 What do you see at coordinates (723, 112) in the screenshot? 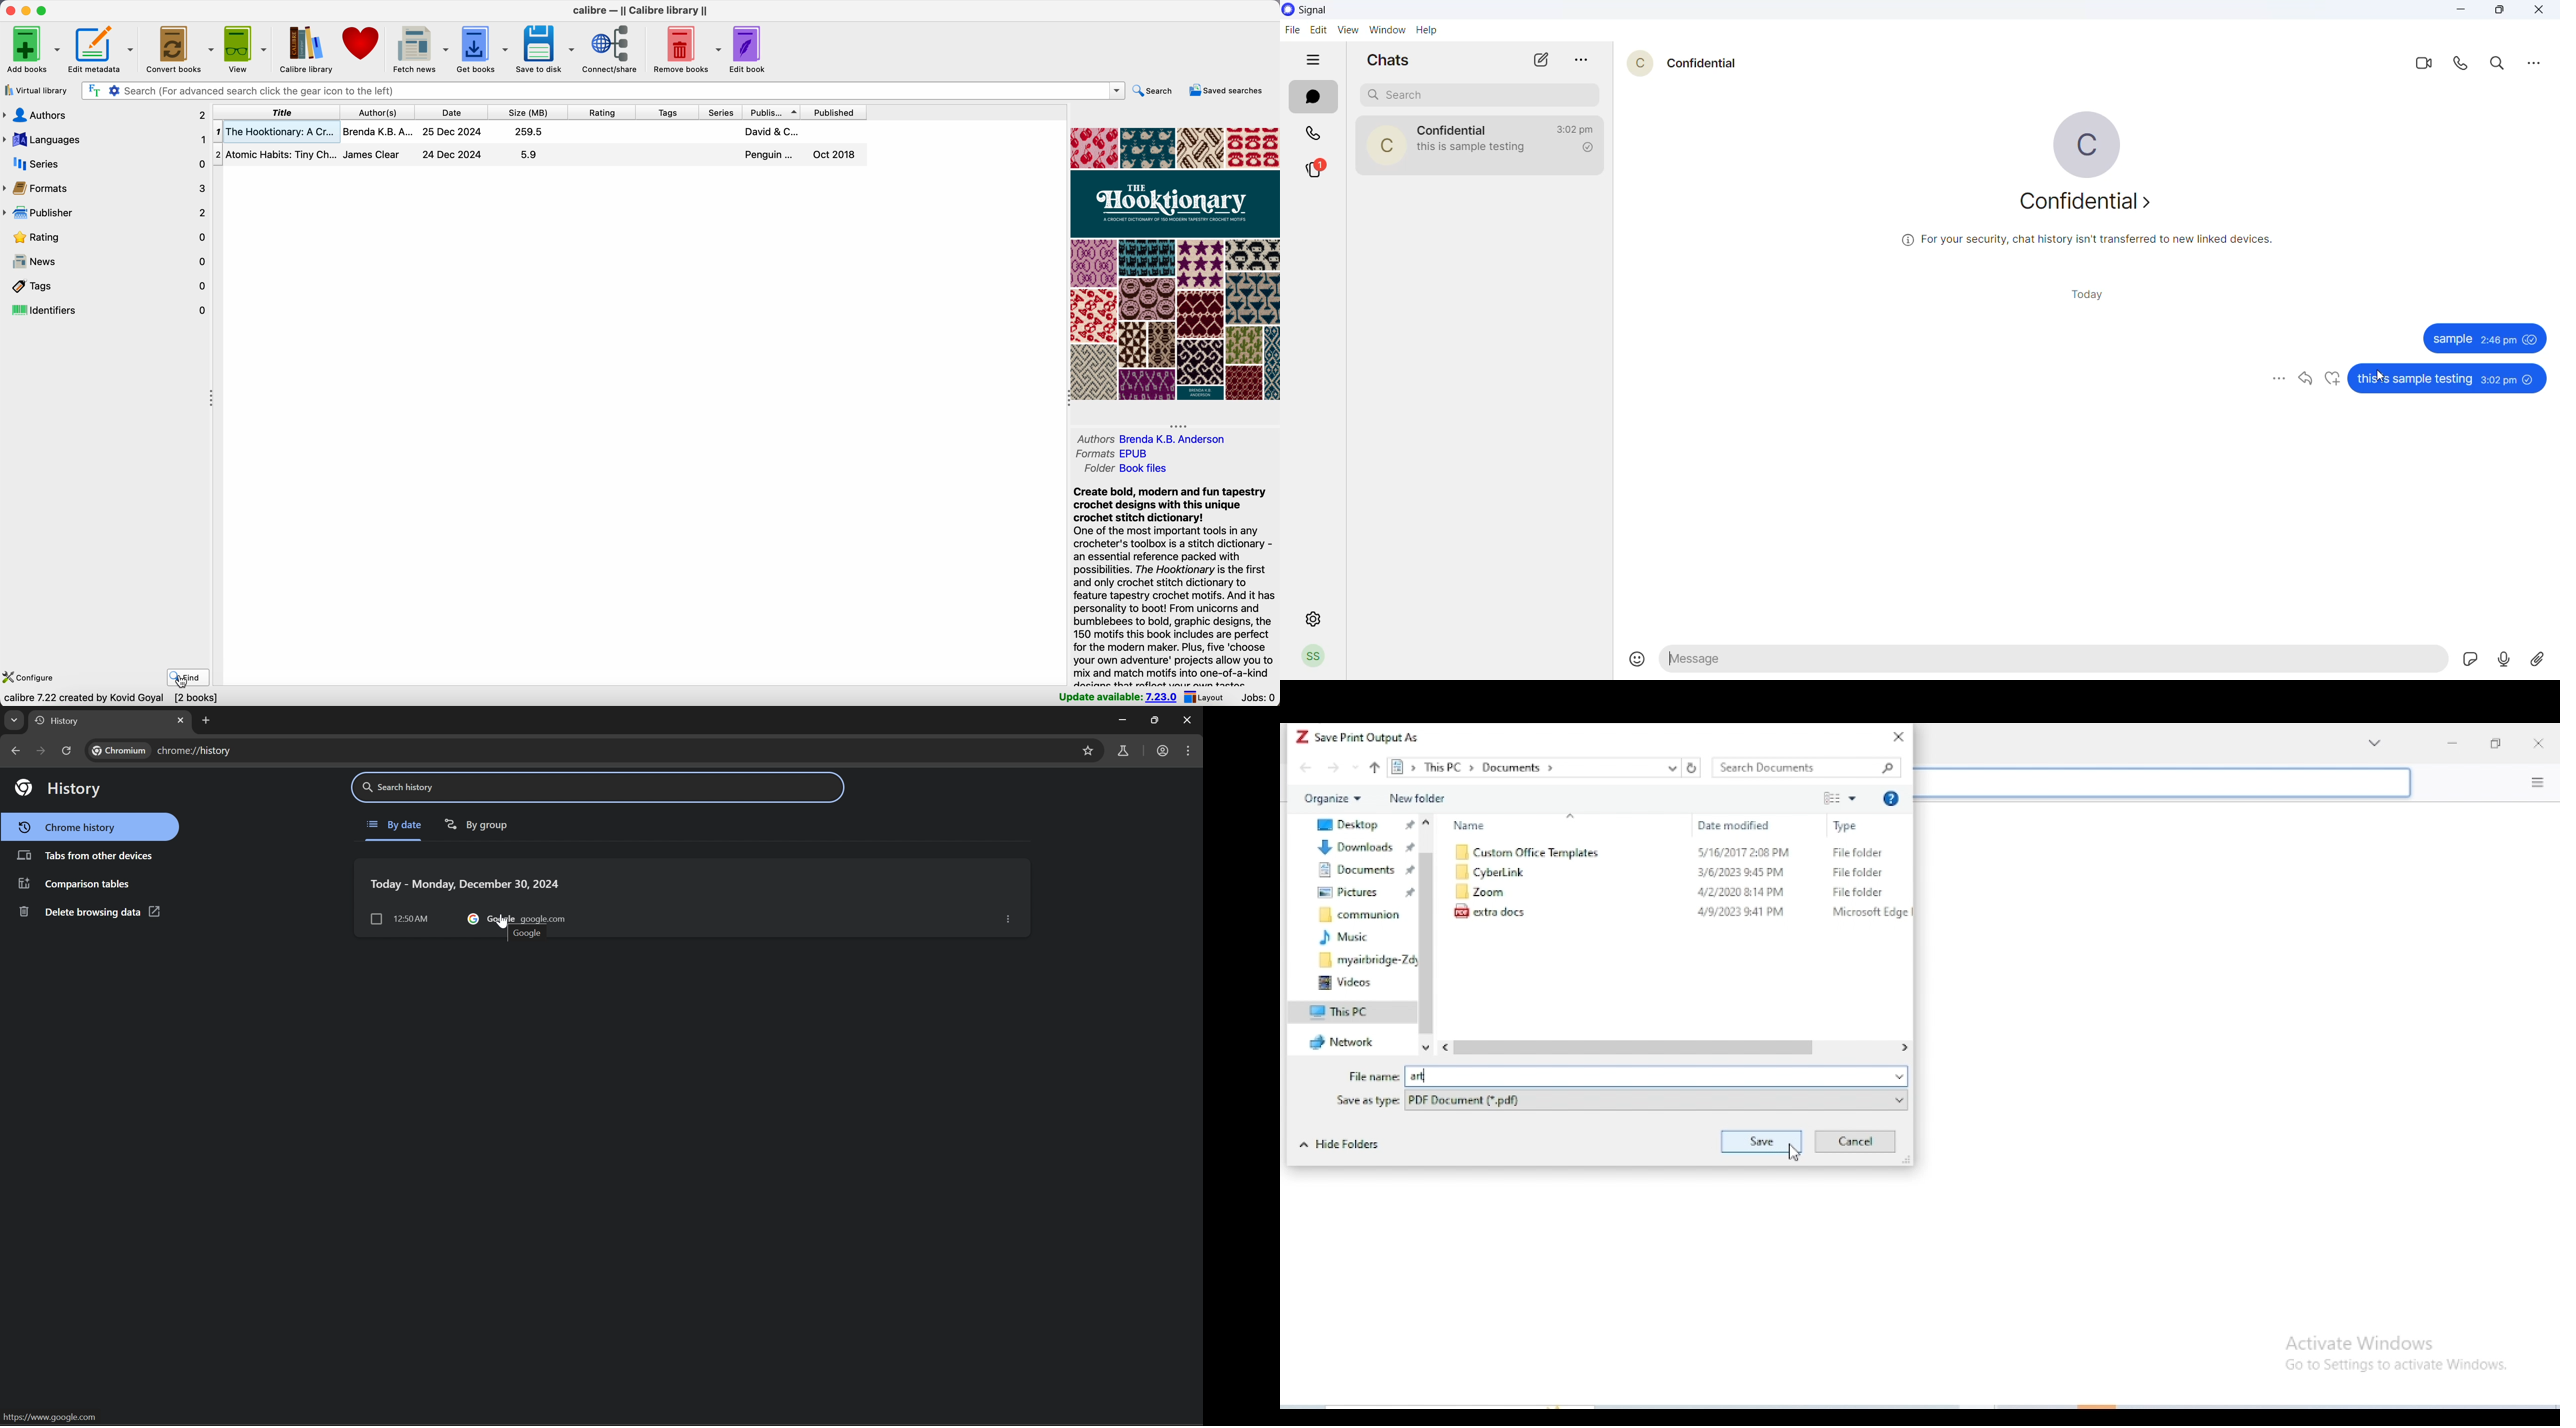
I see `series` at bounding box center [723, 112].